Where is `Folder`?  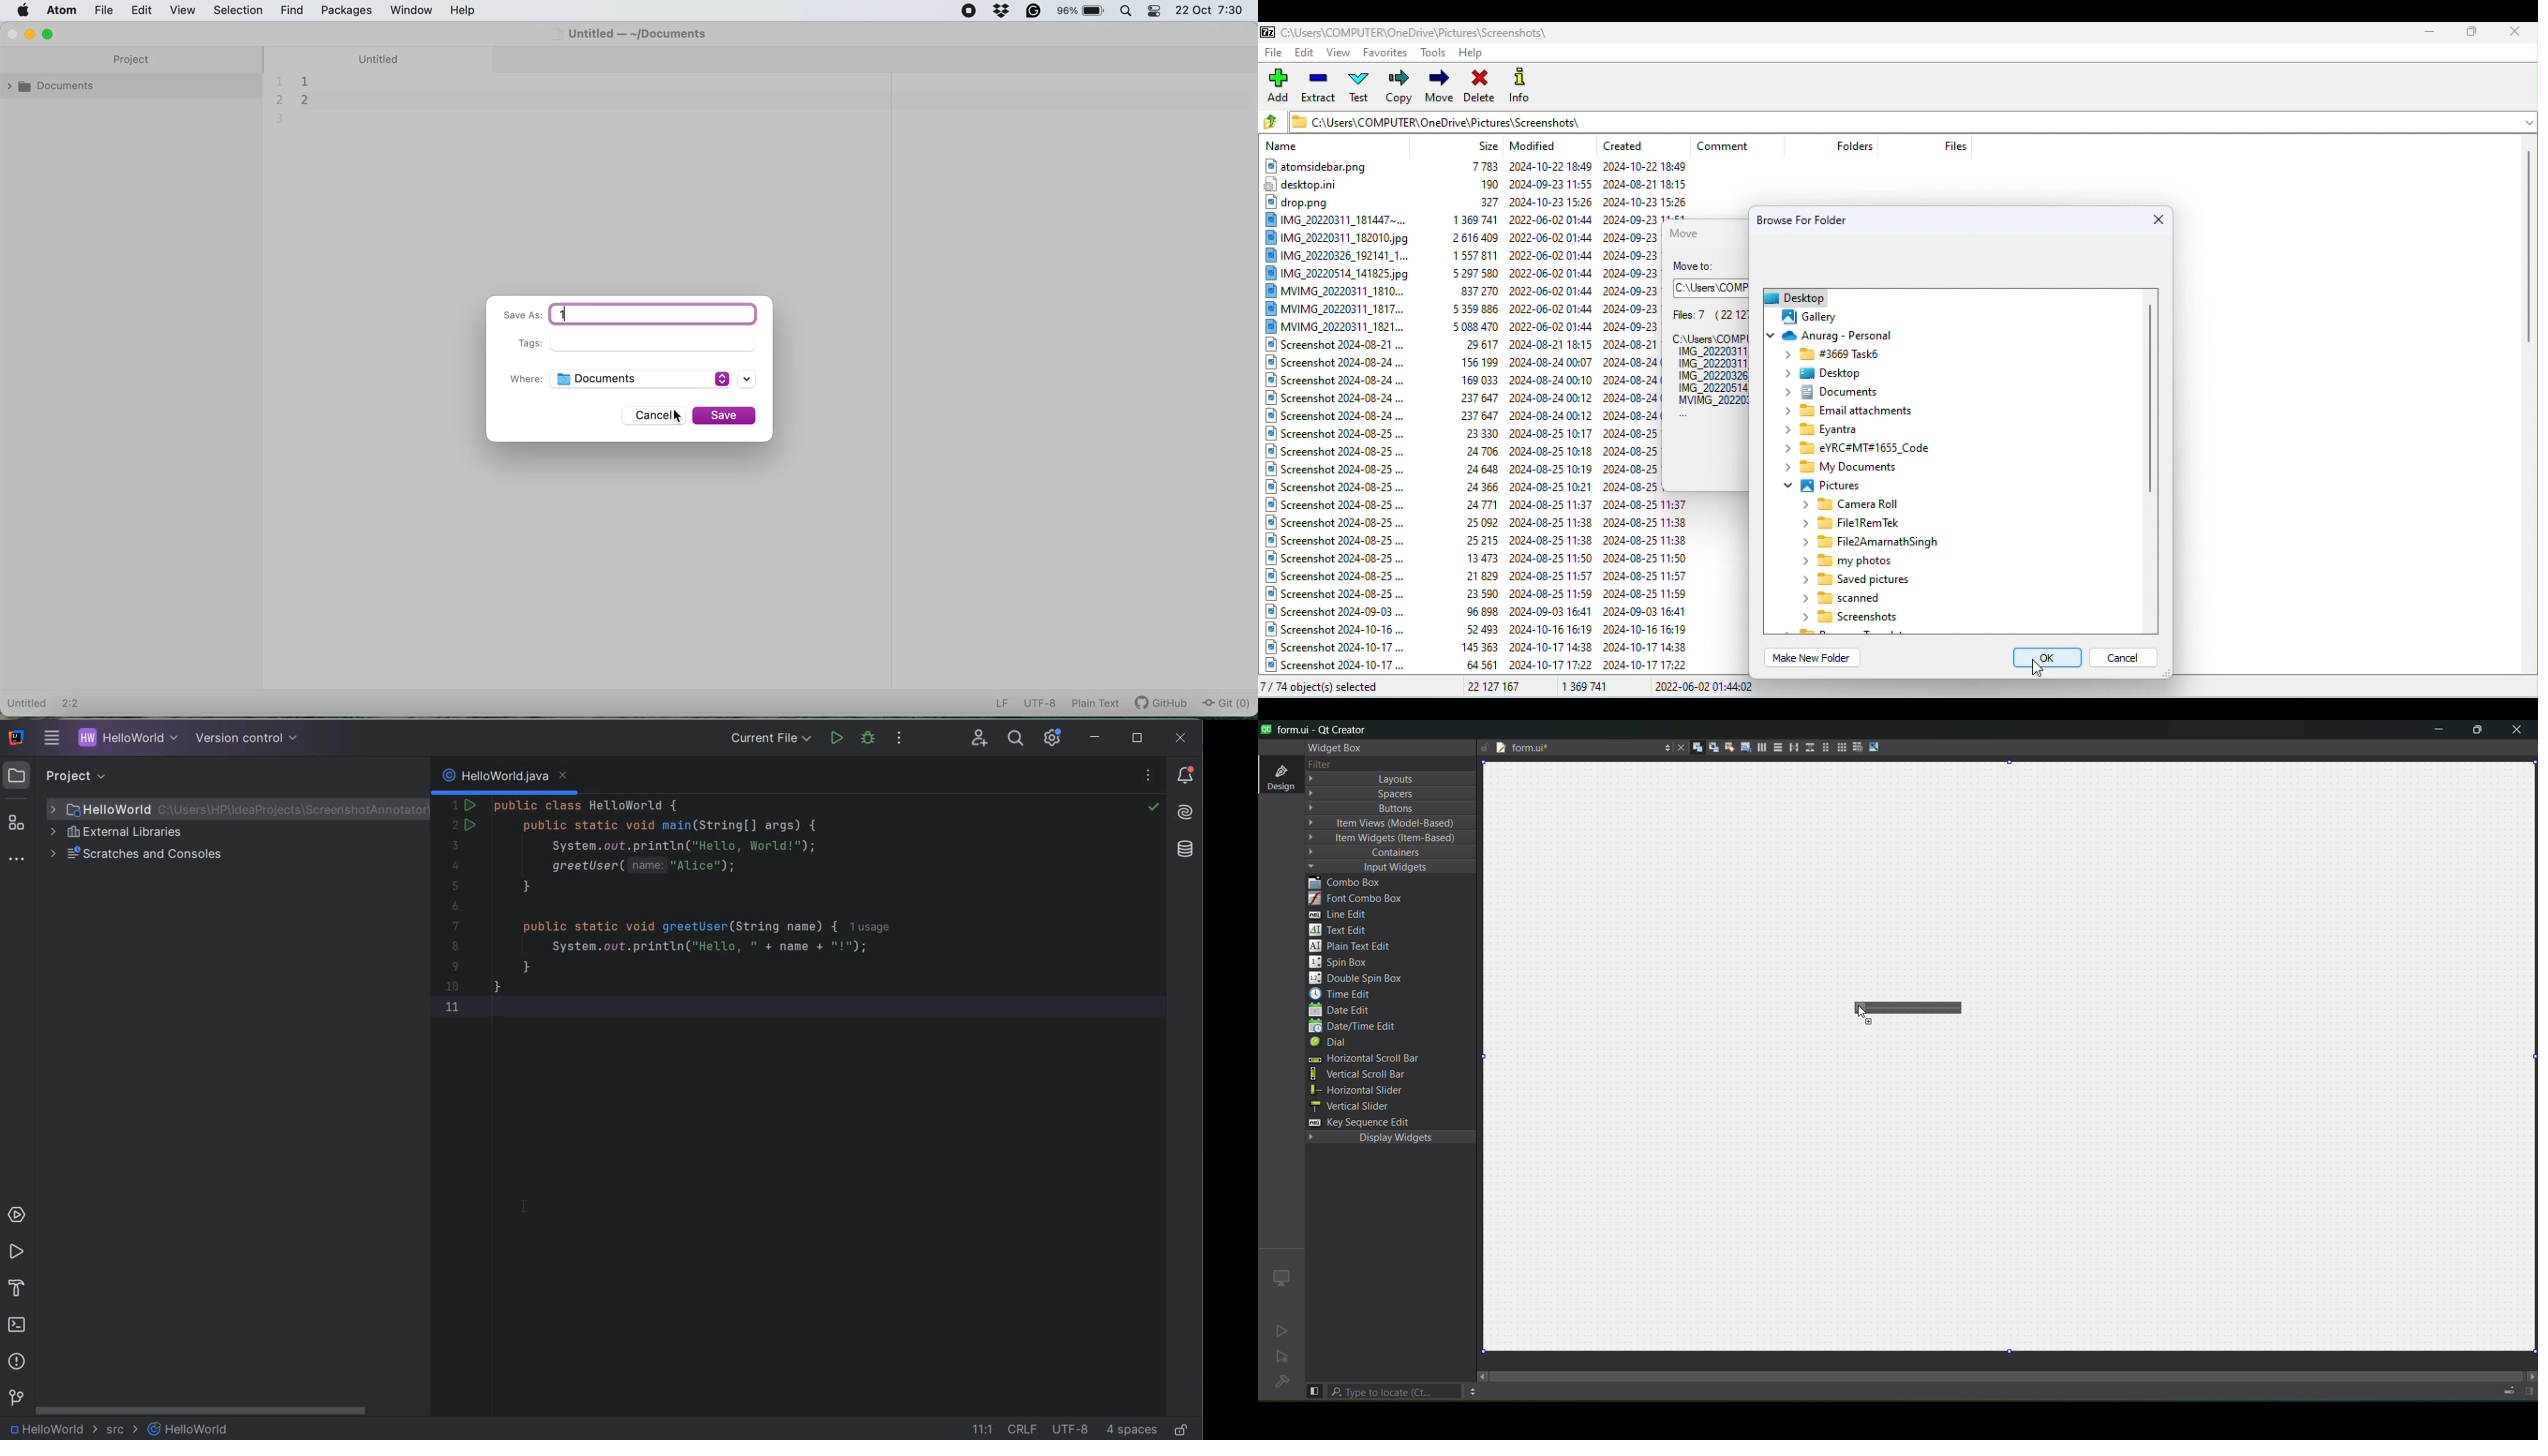 Folder is located at coordinates (1853, 412).